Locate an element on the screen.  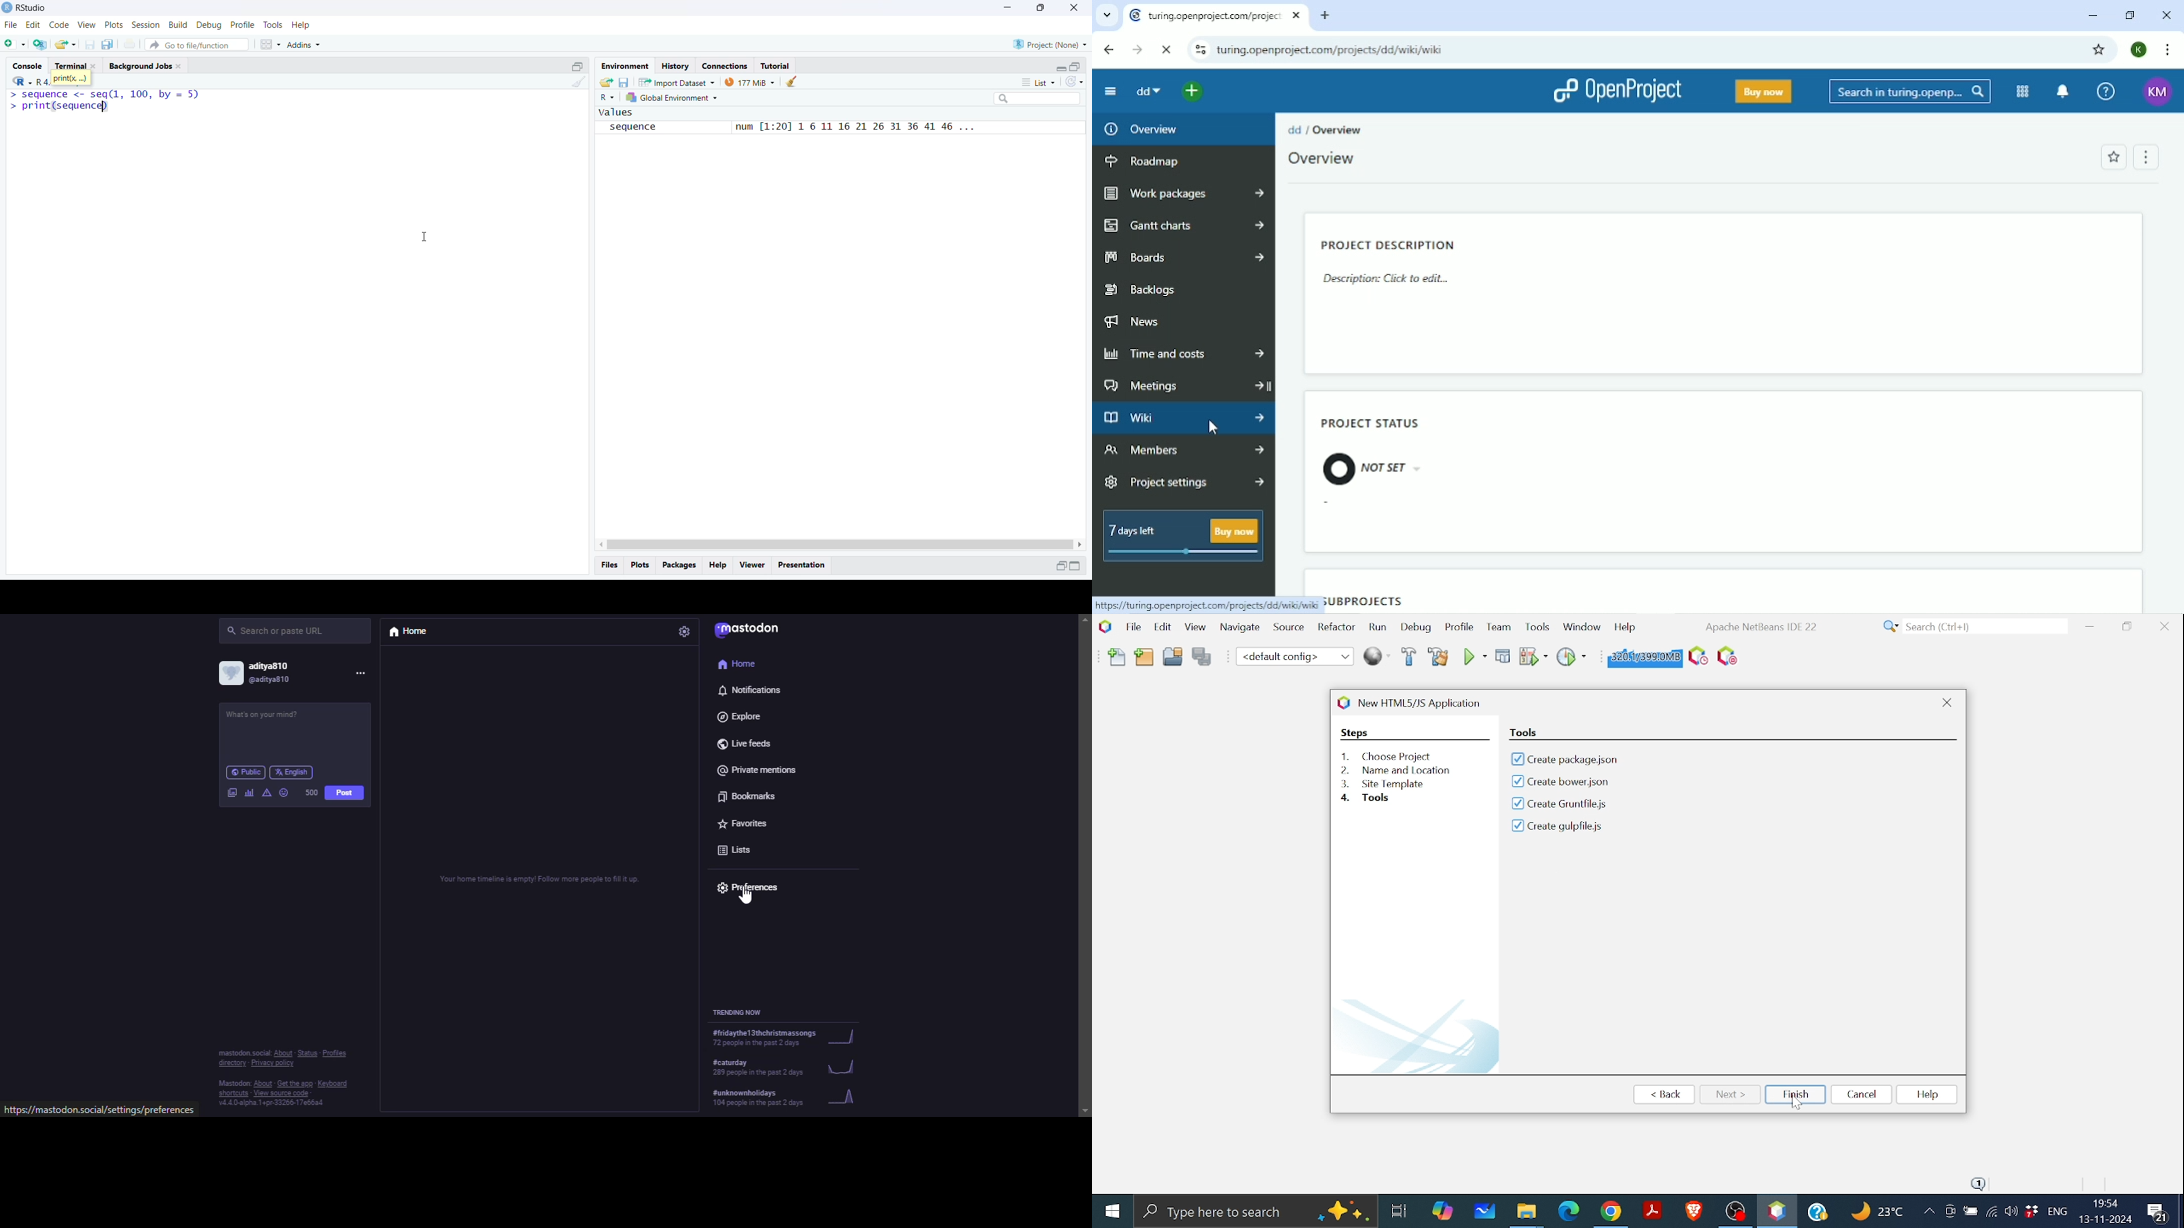
Boards is located at coordinates (1183, 258).